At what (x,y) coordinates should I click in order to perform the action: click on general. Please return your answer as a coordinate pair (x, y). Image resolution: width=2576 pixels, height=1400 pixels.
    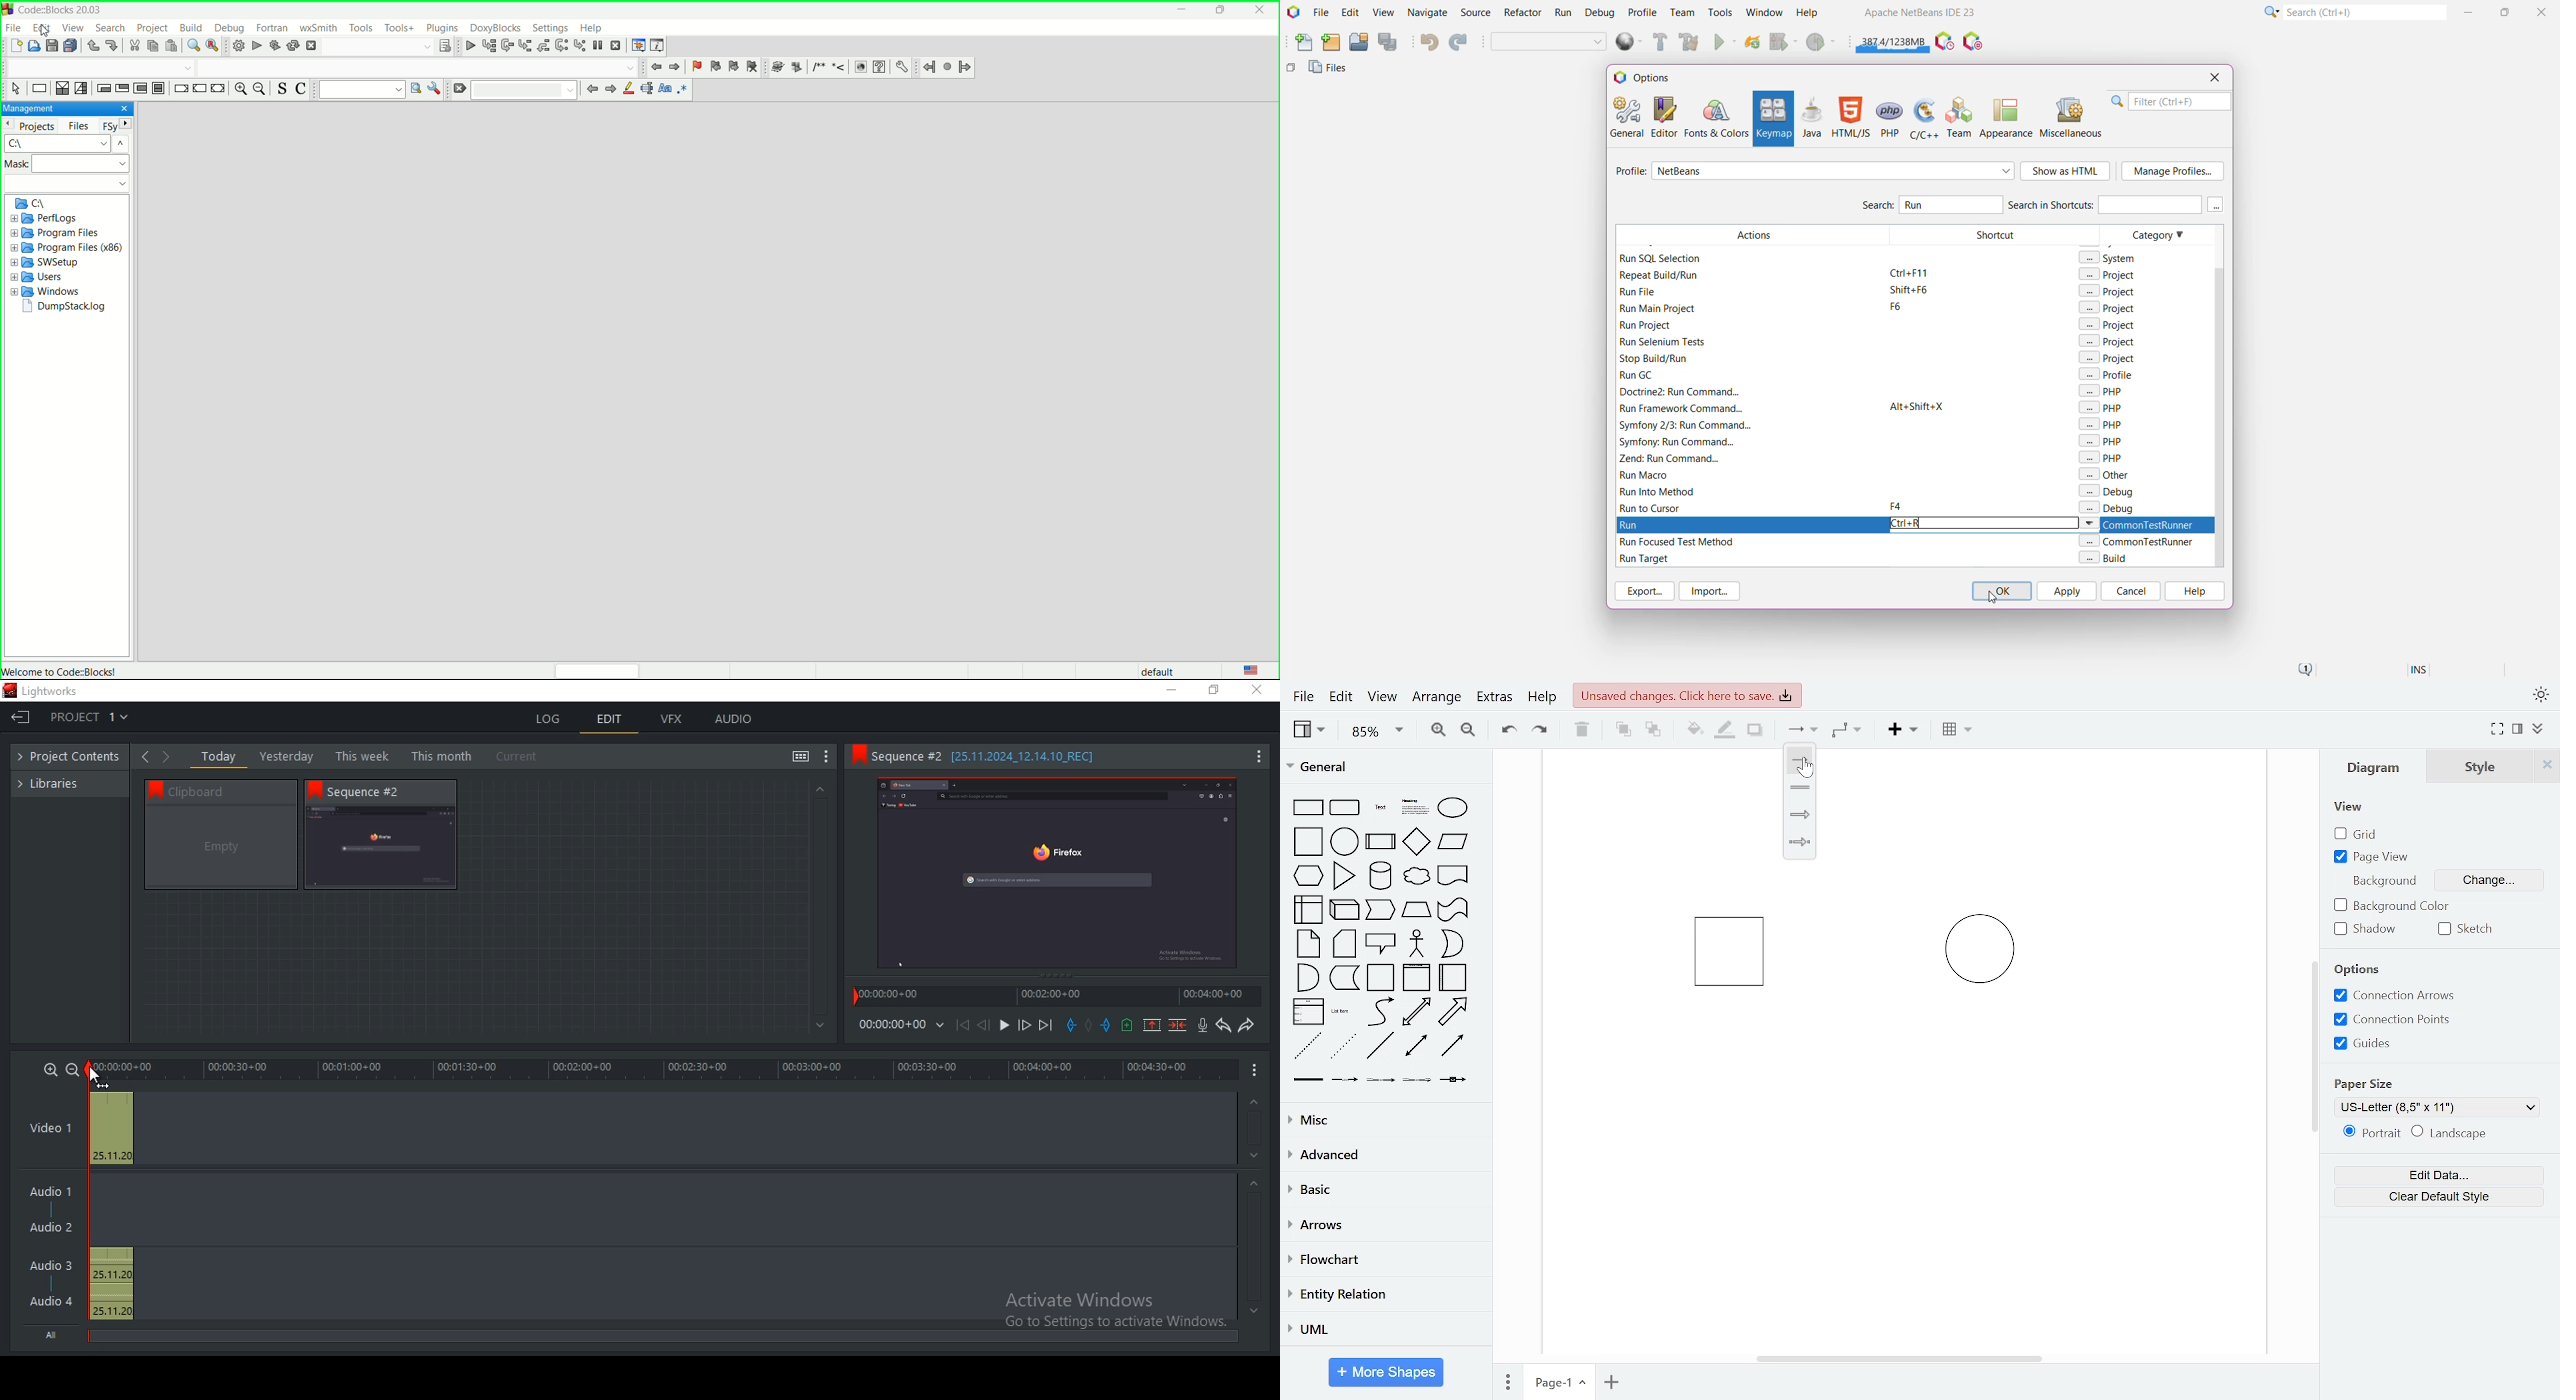
    Looking at the image, I should click on (1387, 769).